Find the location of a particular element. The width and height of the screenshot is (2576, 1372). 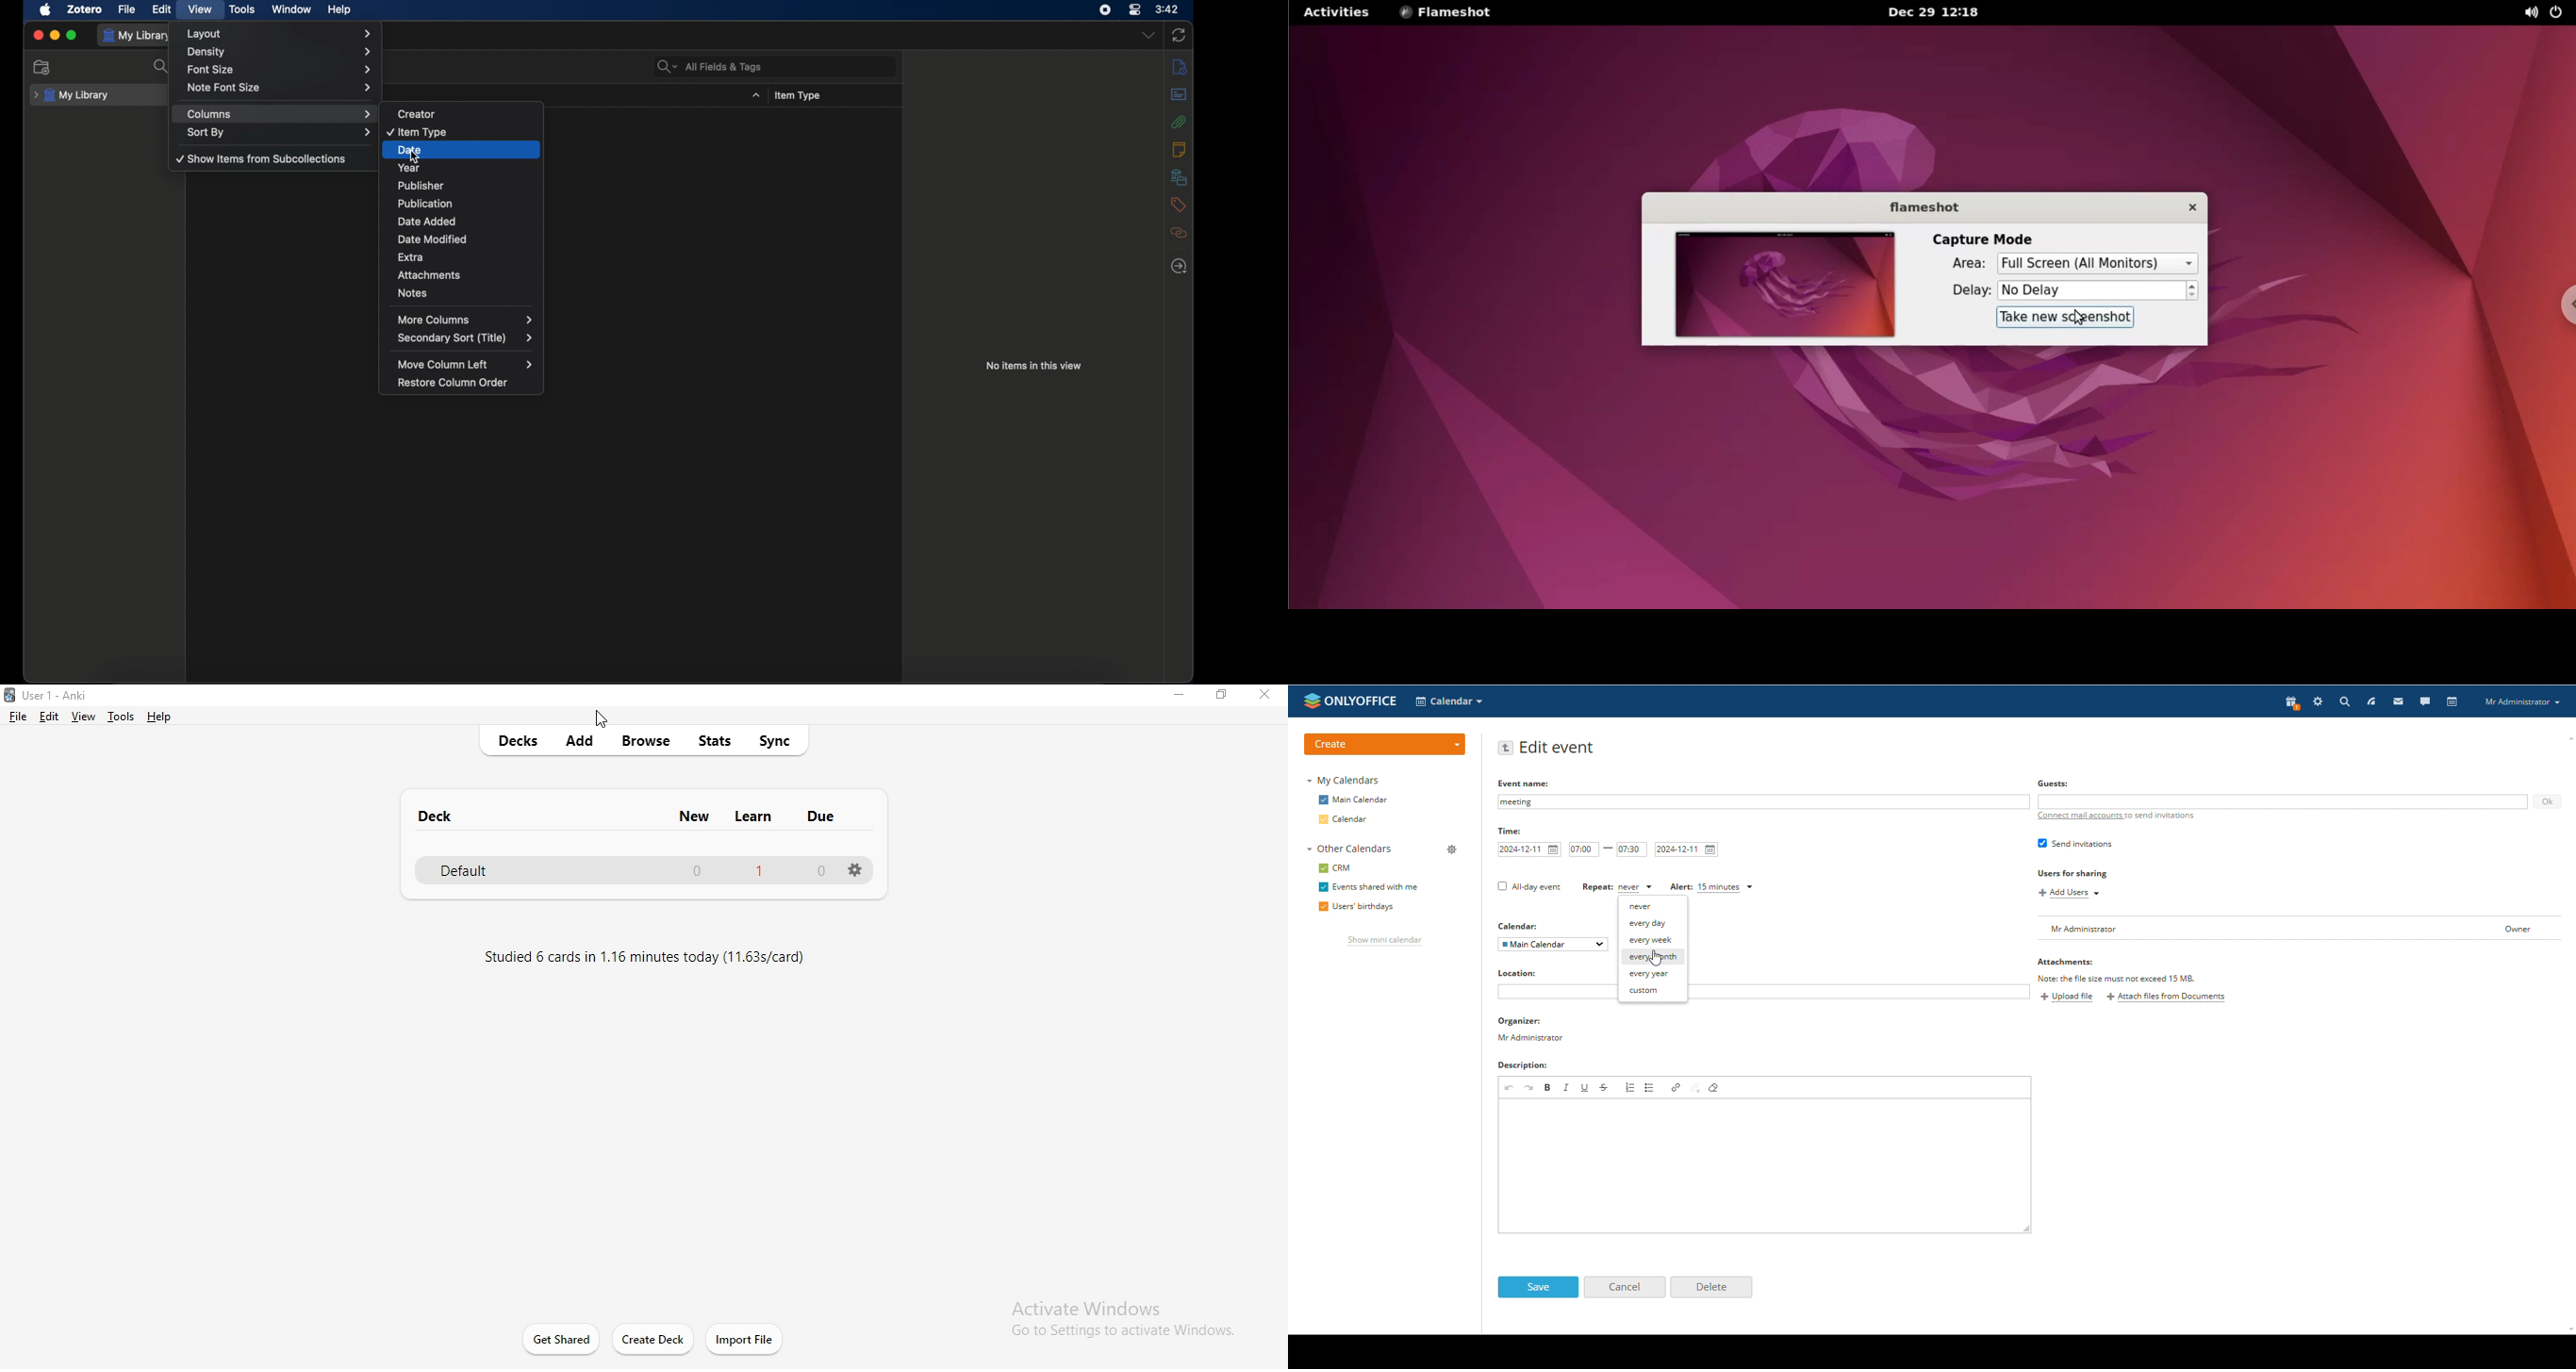

note font size is located at coordinates (283, 87).